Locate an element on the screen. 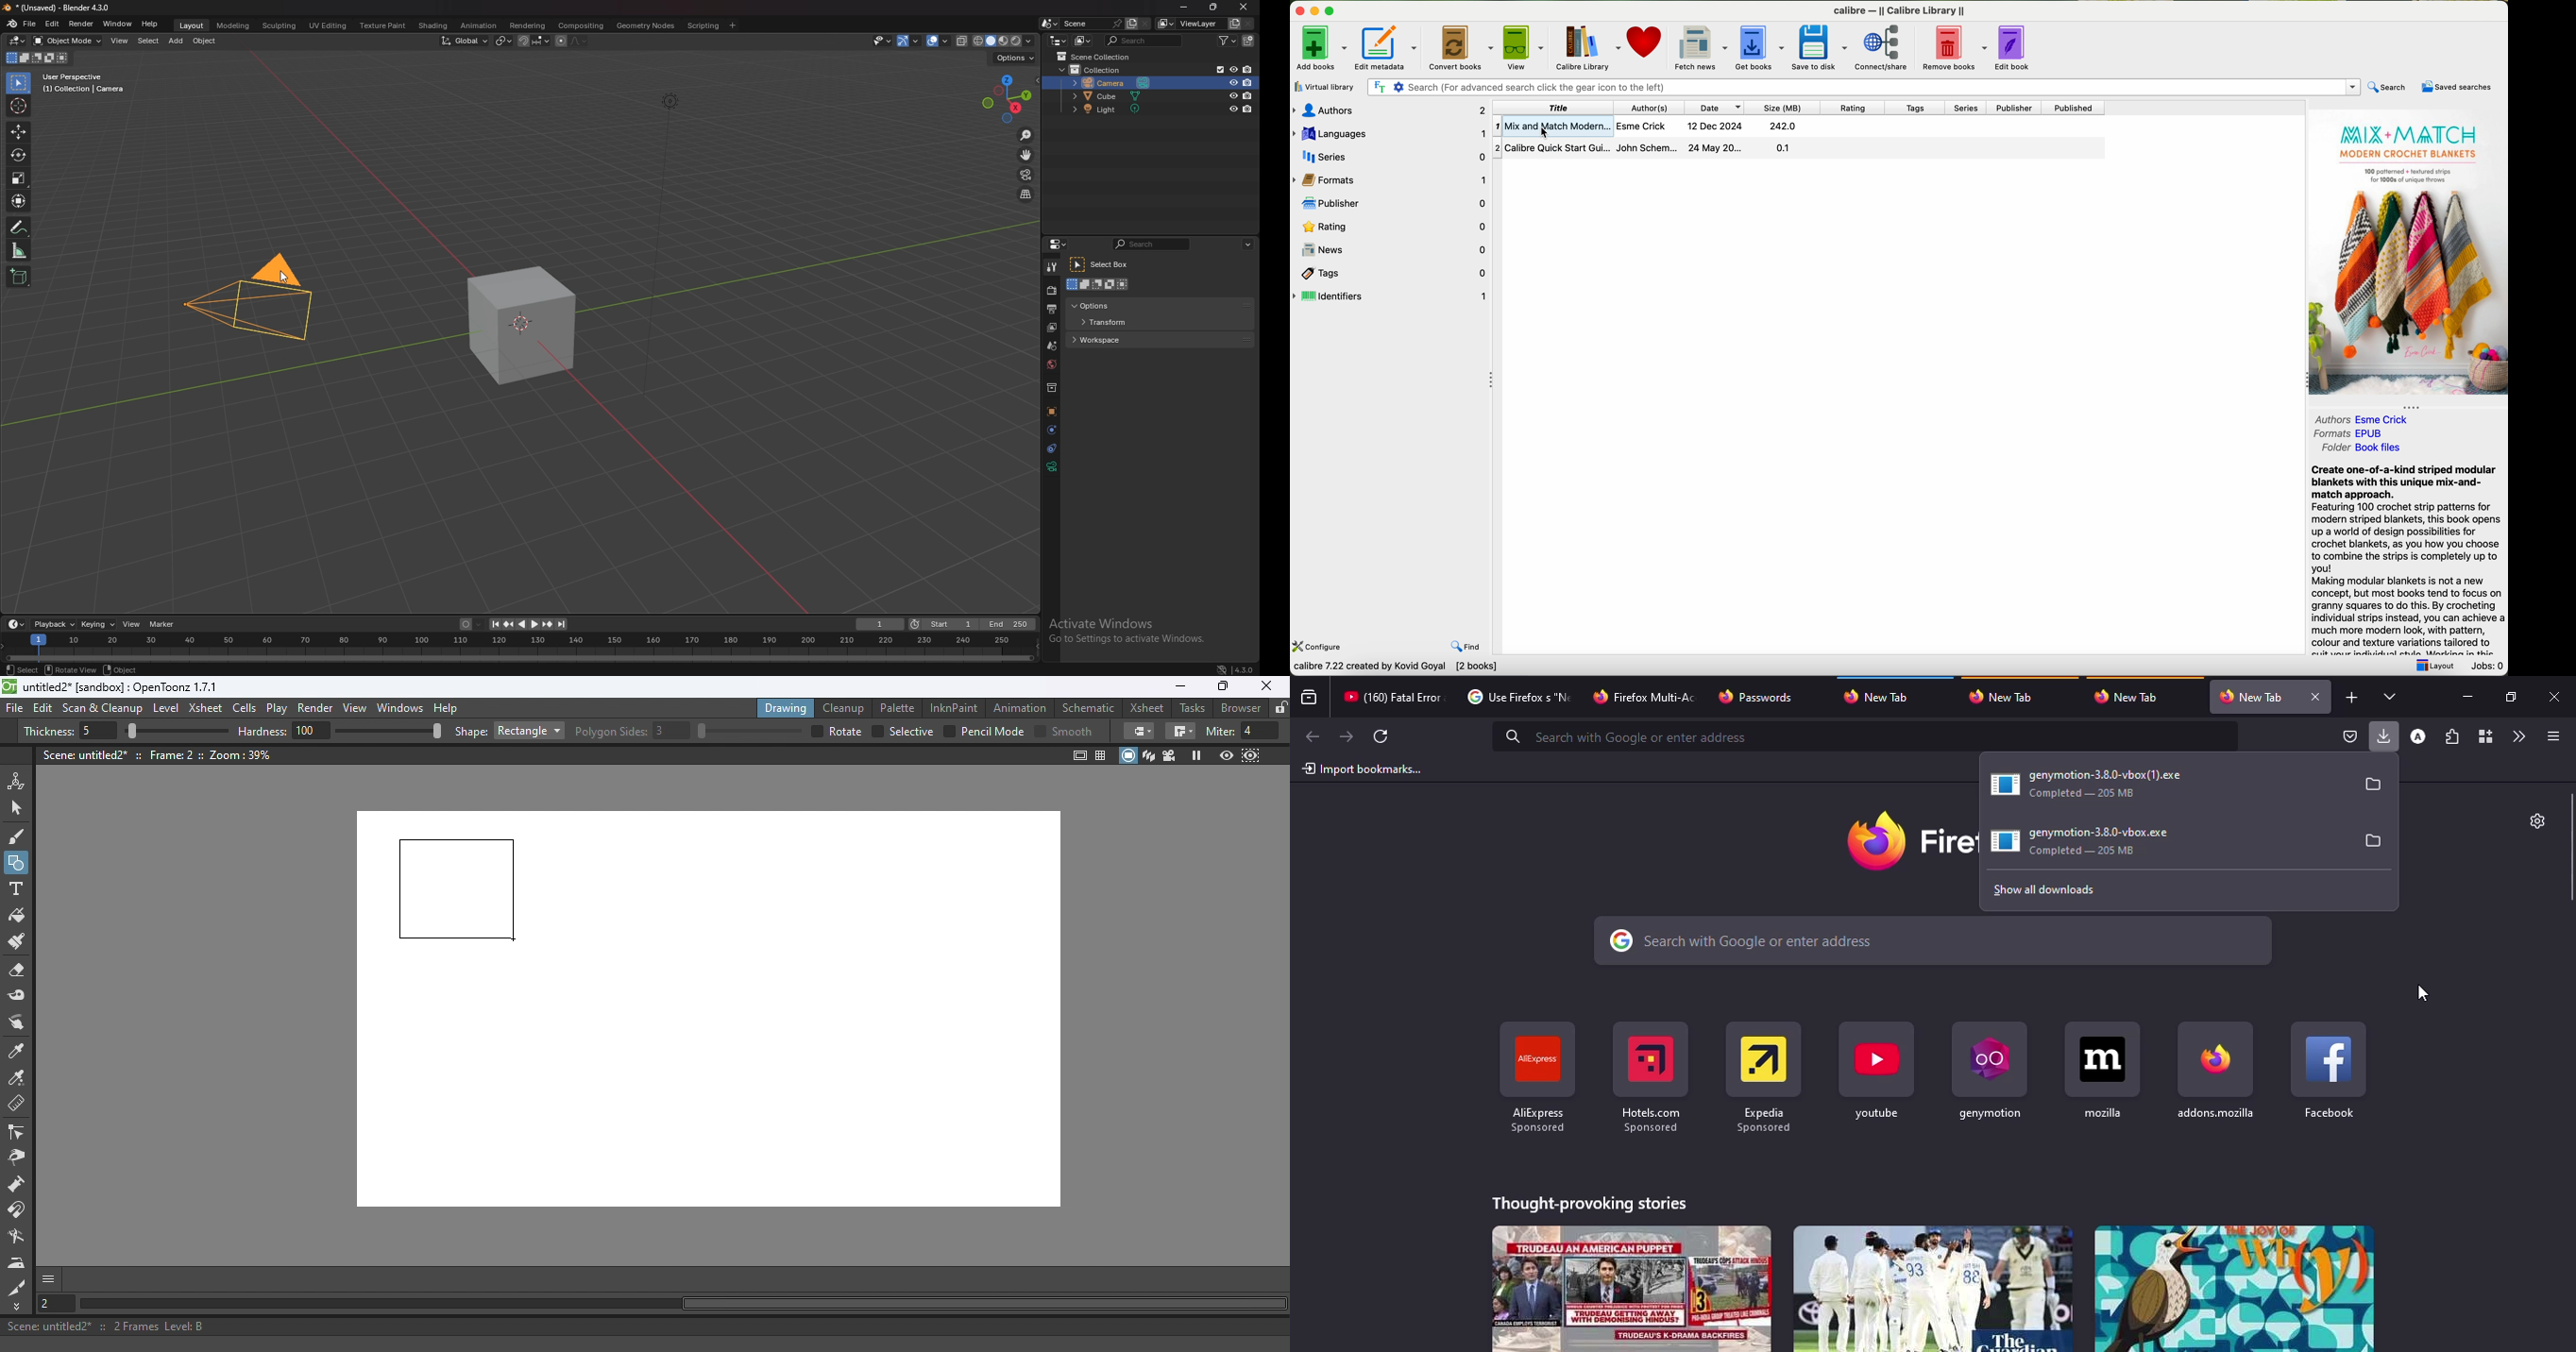 This screenshot has height=1372, width=2576. world is located at coordinates (1053, 365).